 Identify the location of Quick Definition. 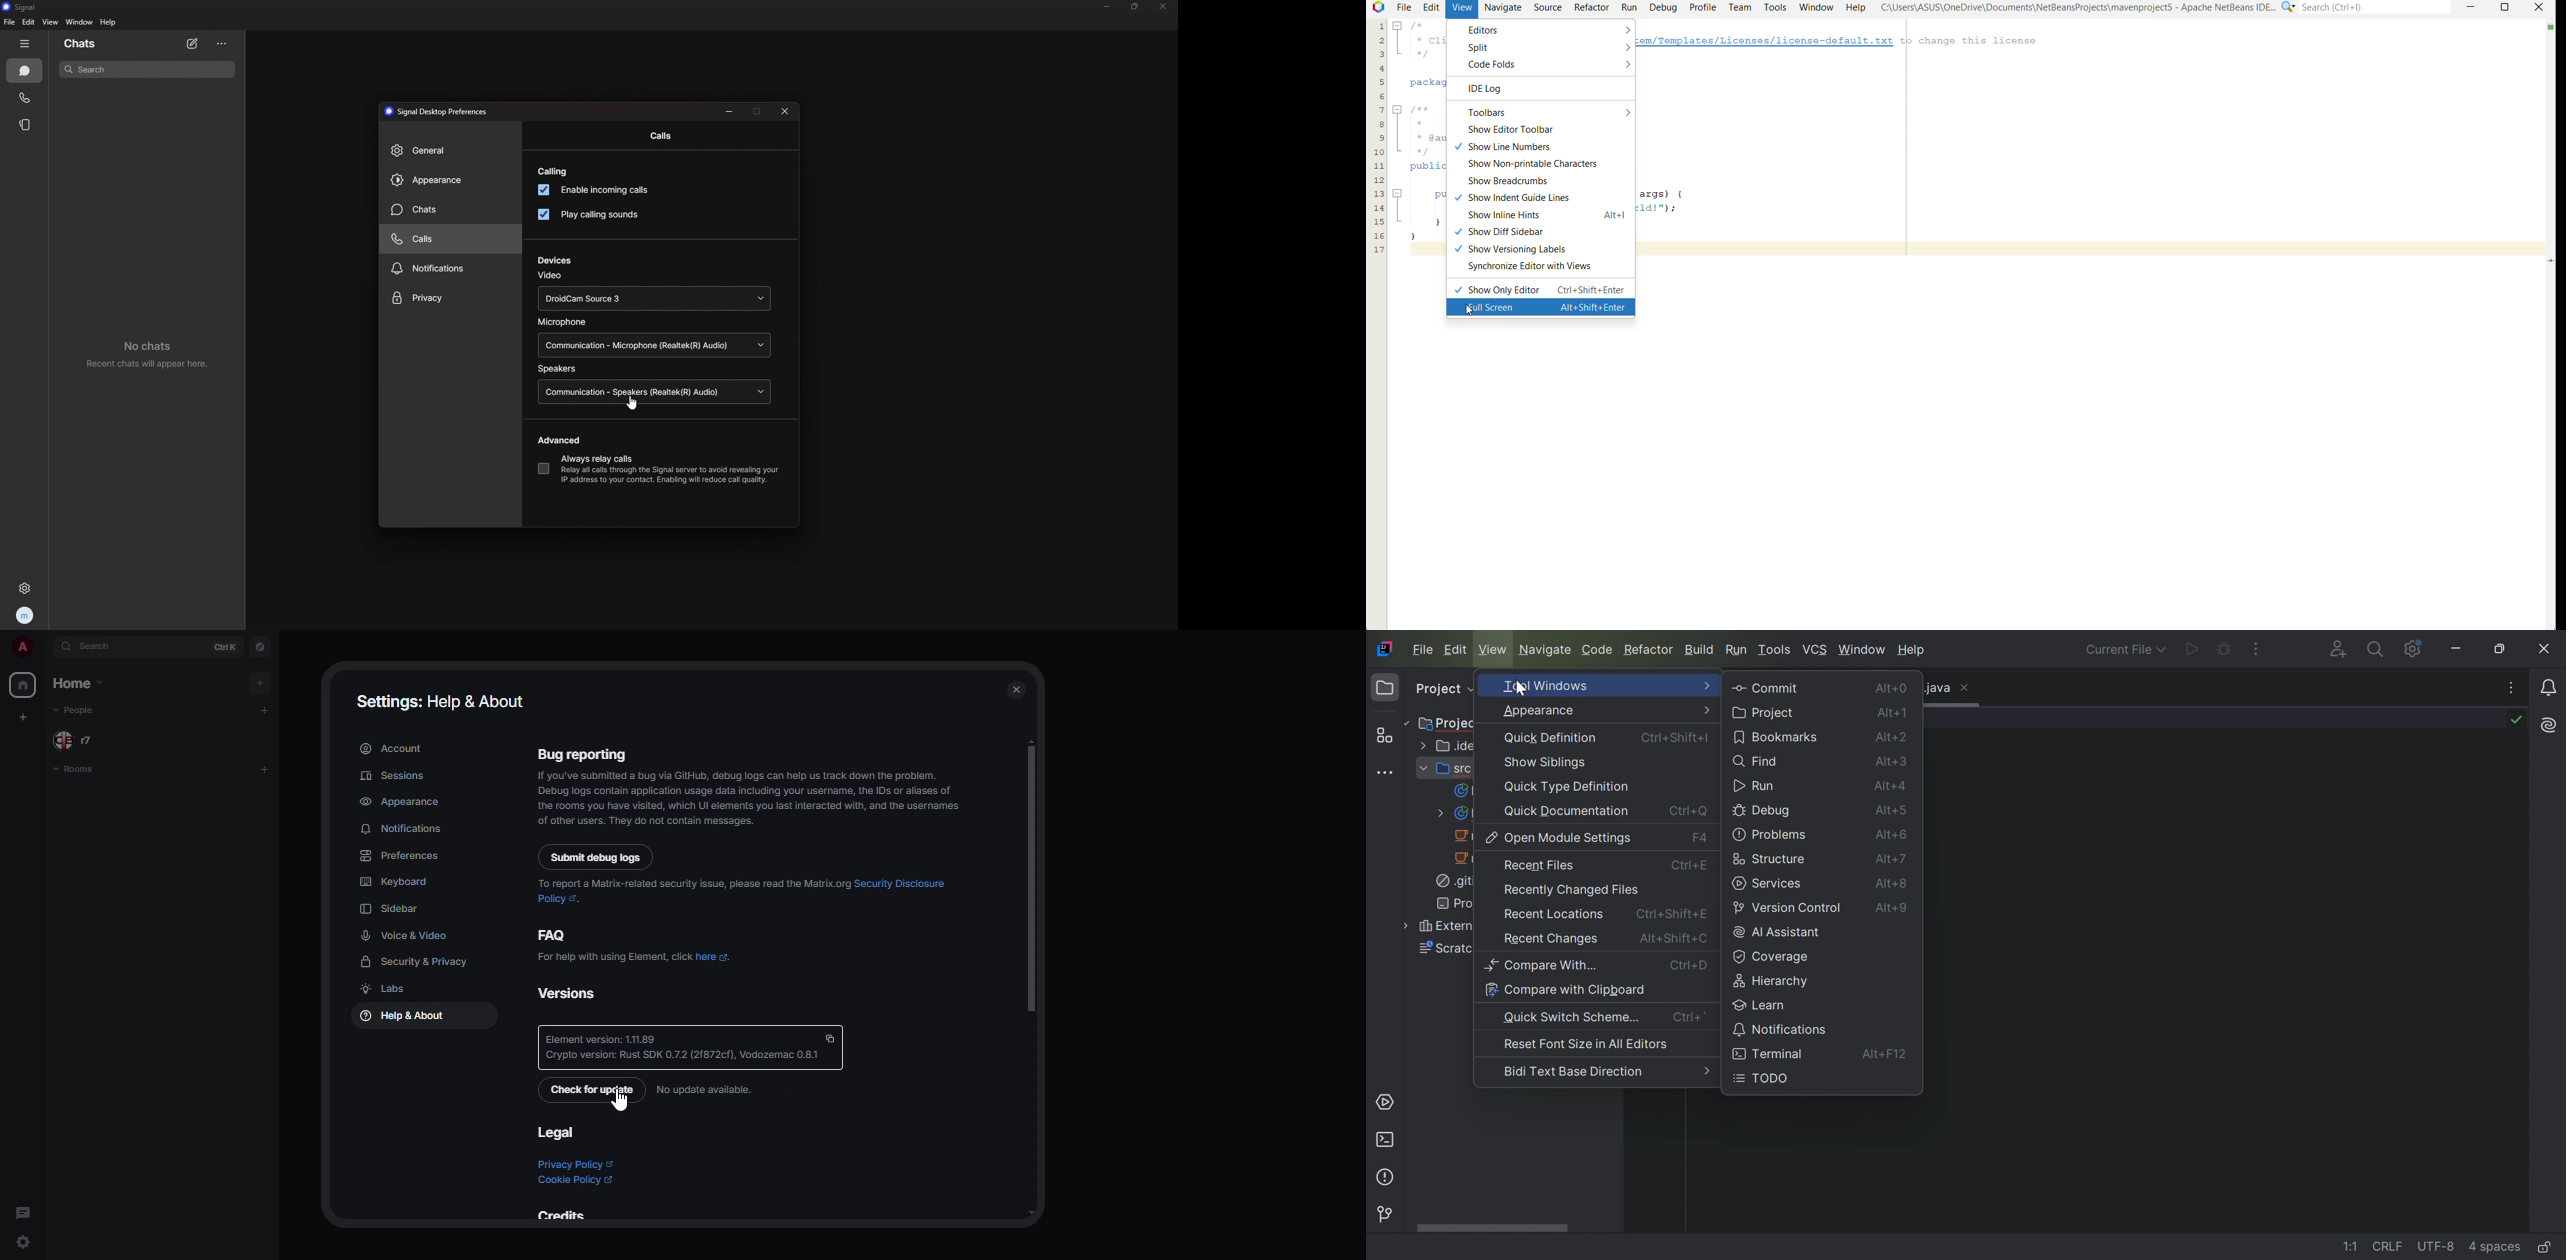
(1550, 738).